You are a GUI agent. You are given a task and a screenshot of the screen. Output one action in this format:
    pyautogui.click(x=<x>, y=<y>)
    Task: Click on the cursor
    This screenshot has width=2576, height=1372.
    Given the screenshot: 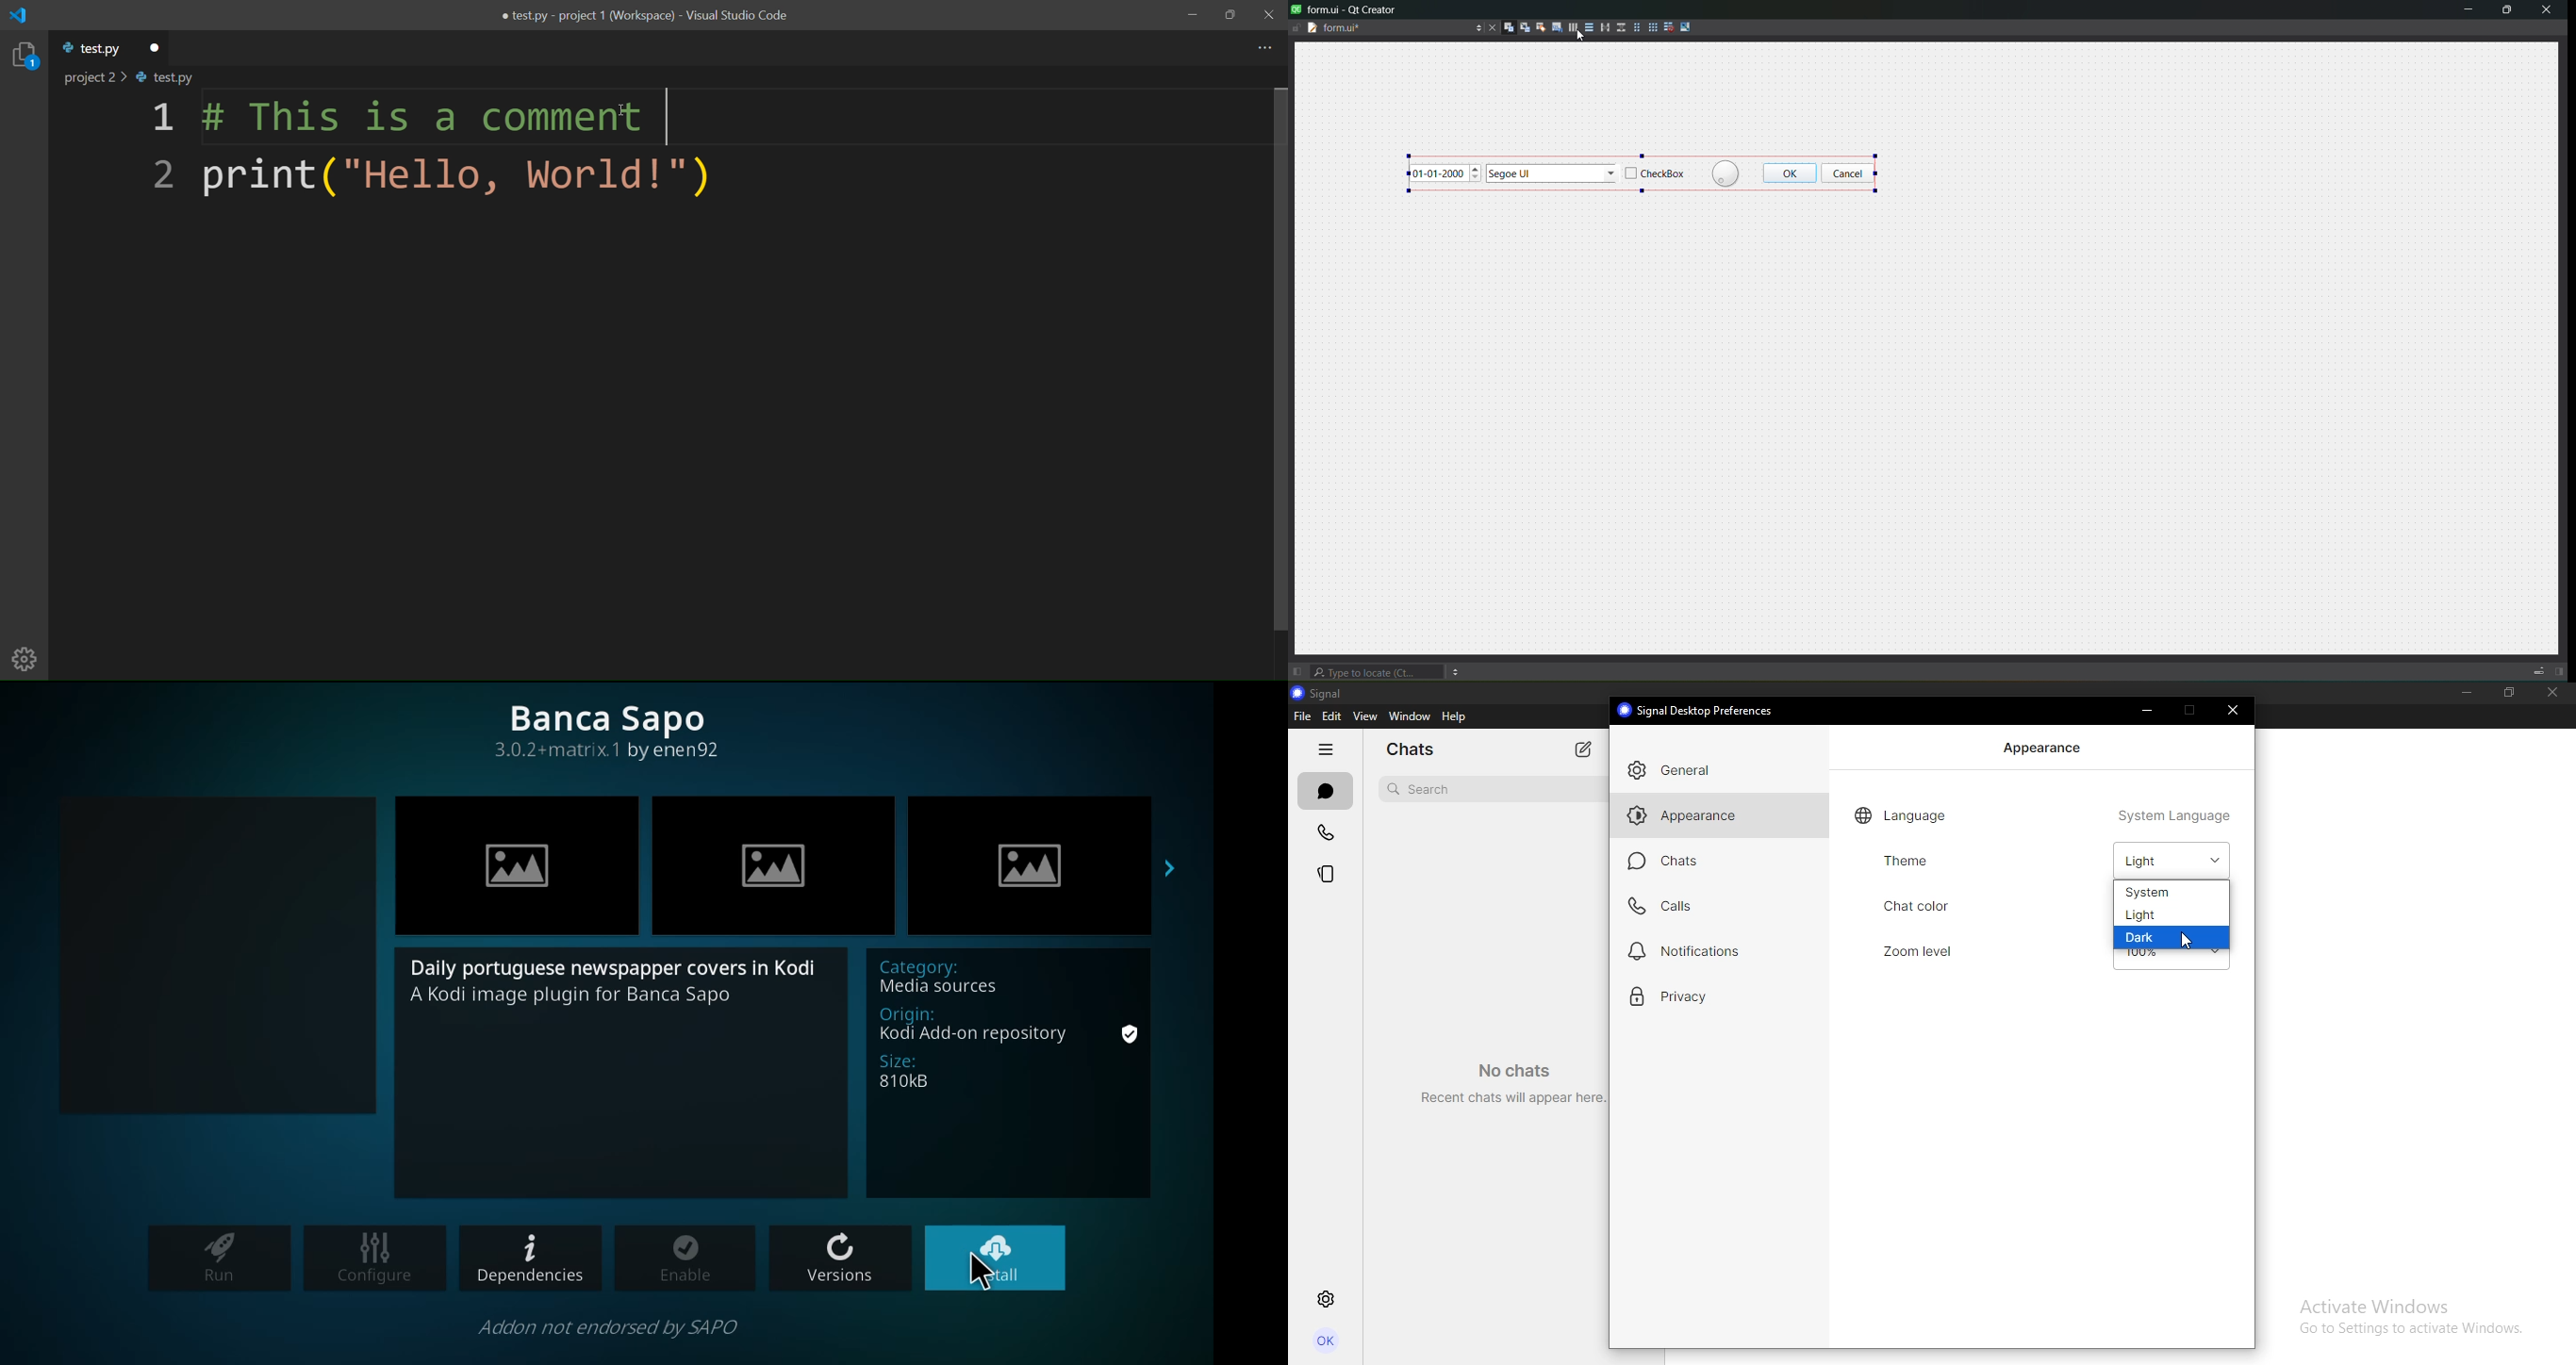 What is the action you would take?
    pyautogui.click(x=2192, y=942)
    